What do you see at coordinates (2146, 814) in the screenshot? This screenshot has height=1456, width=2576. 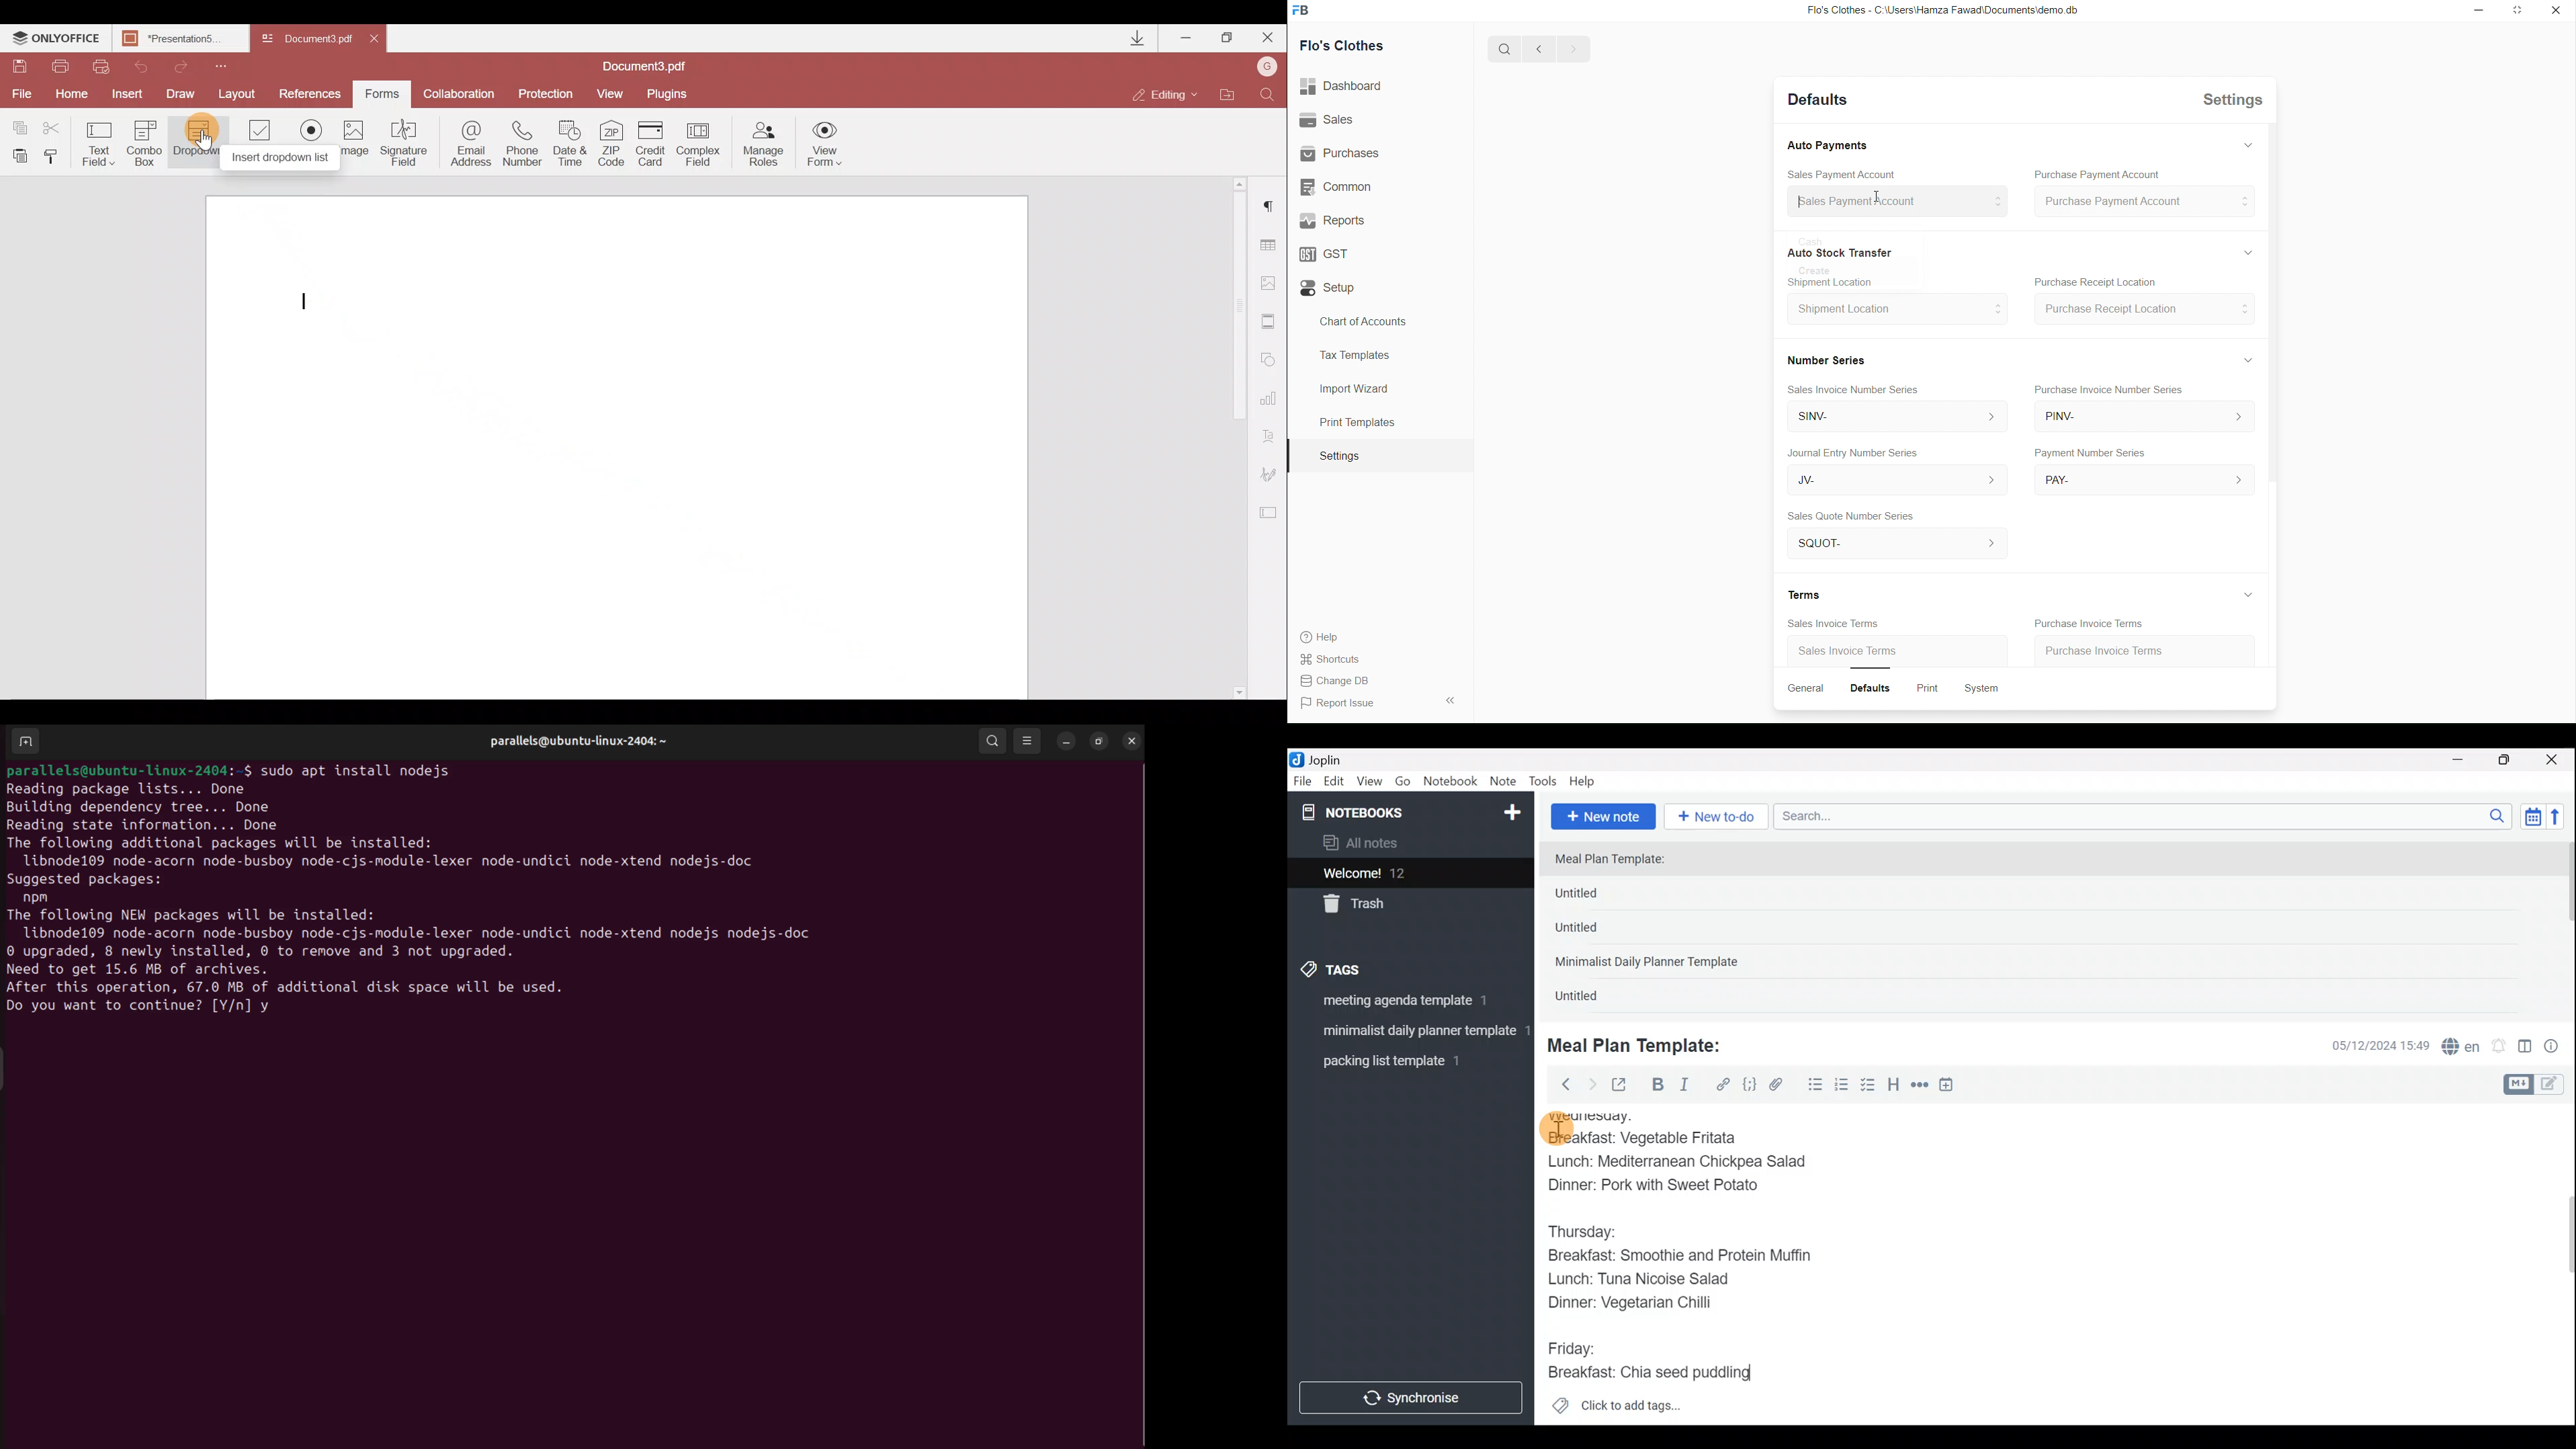 I see `Search bar` at bounding box center [2146, 814].